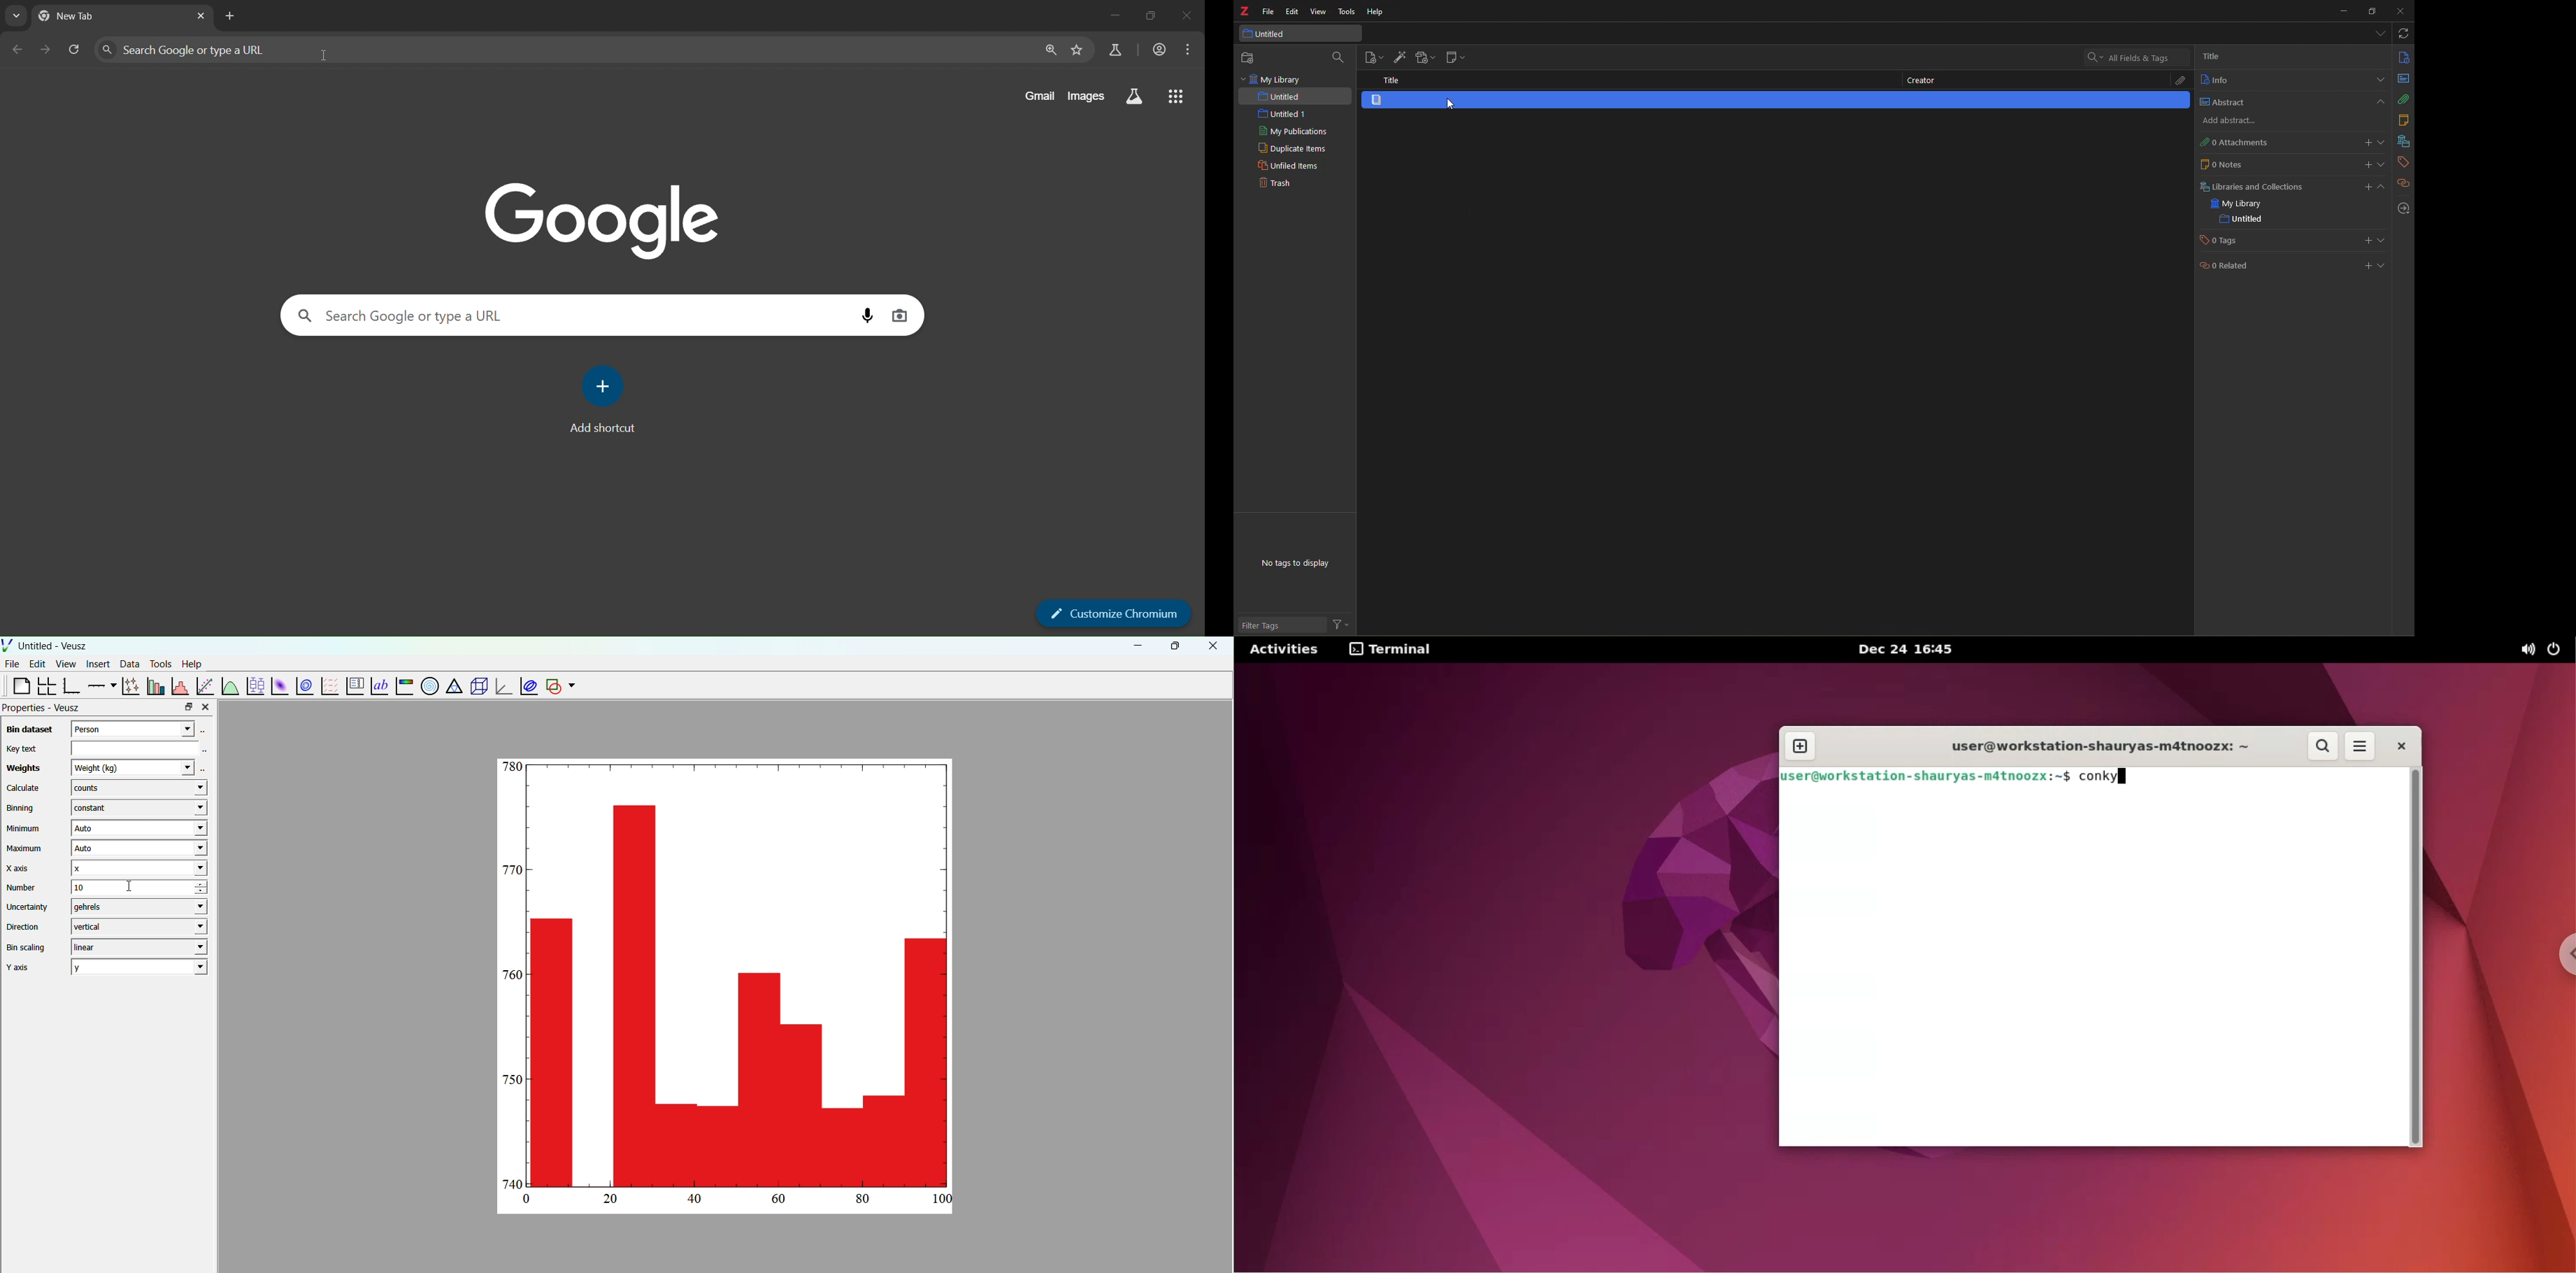  What do you see at coordinates (179, 685) in the screenshot?
I see `Histogram of a dataset` at bounding box center [179, 685].